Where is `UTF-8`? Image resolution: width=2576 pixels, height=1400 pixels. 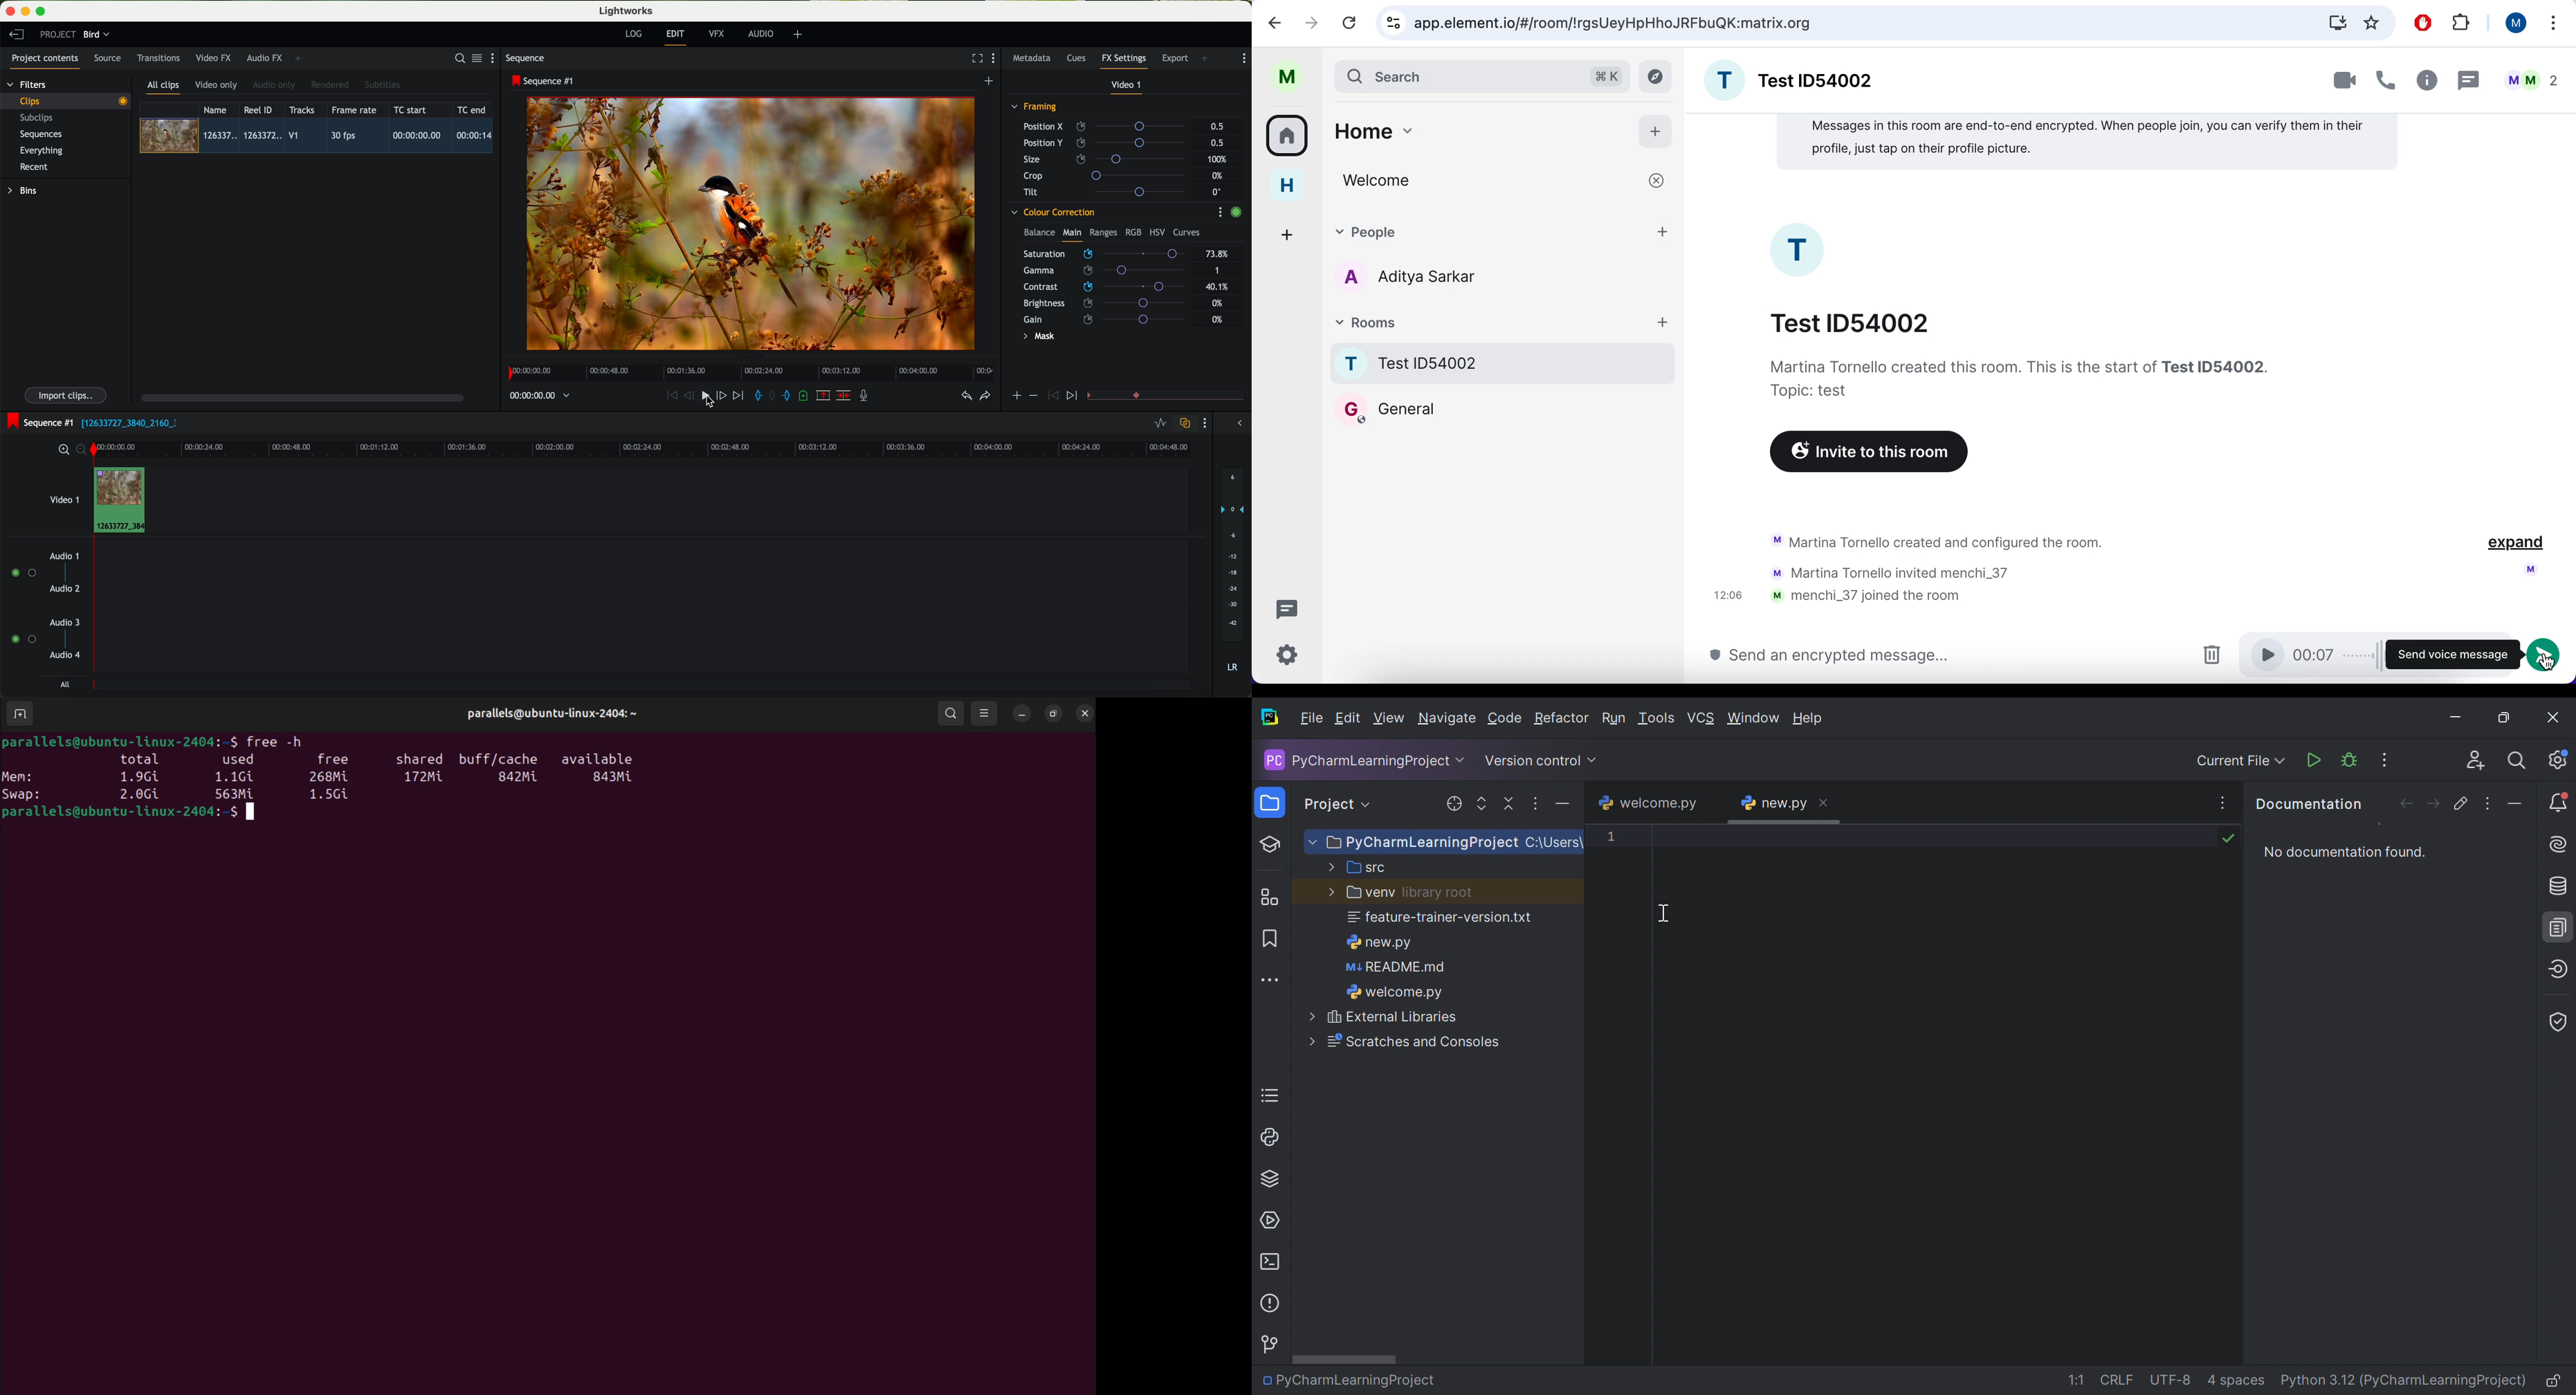 UTF-8 is located at coordinates (2174, 1378).